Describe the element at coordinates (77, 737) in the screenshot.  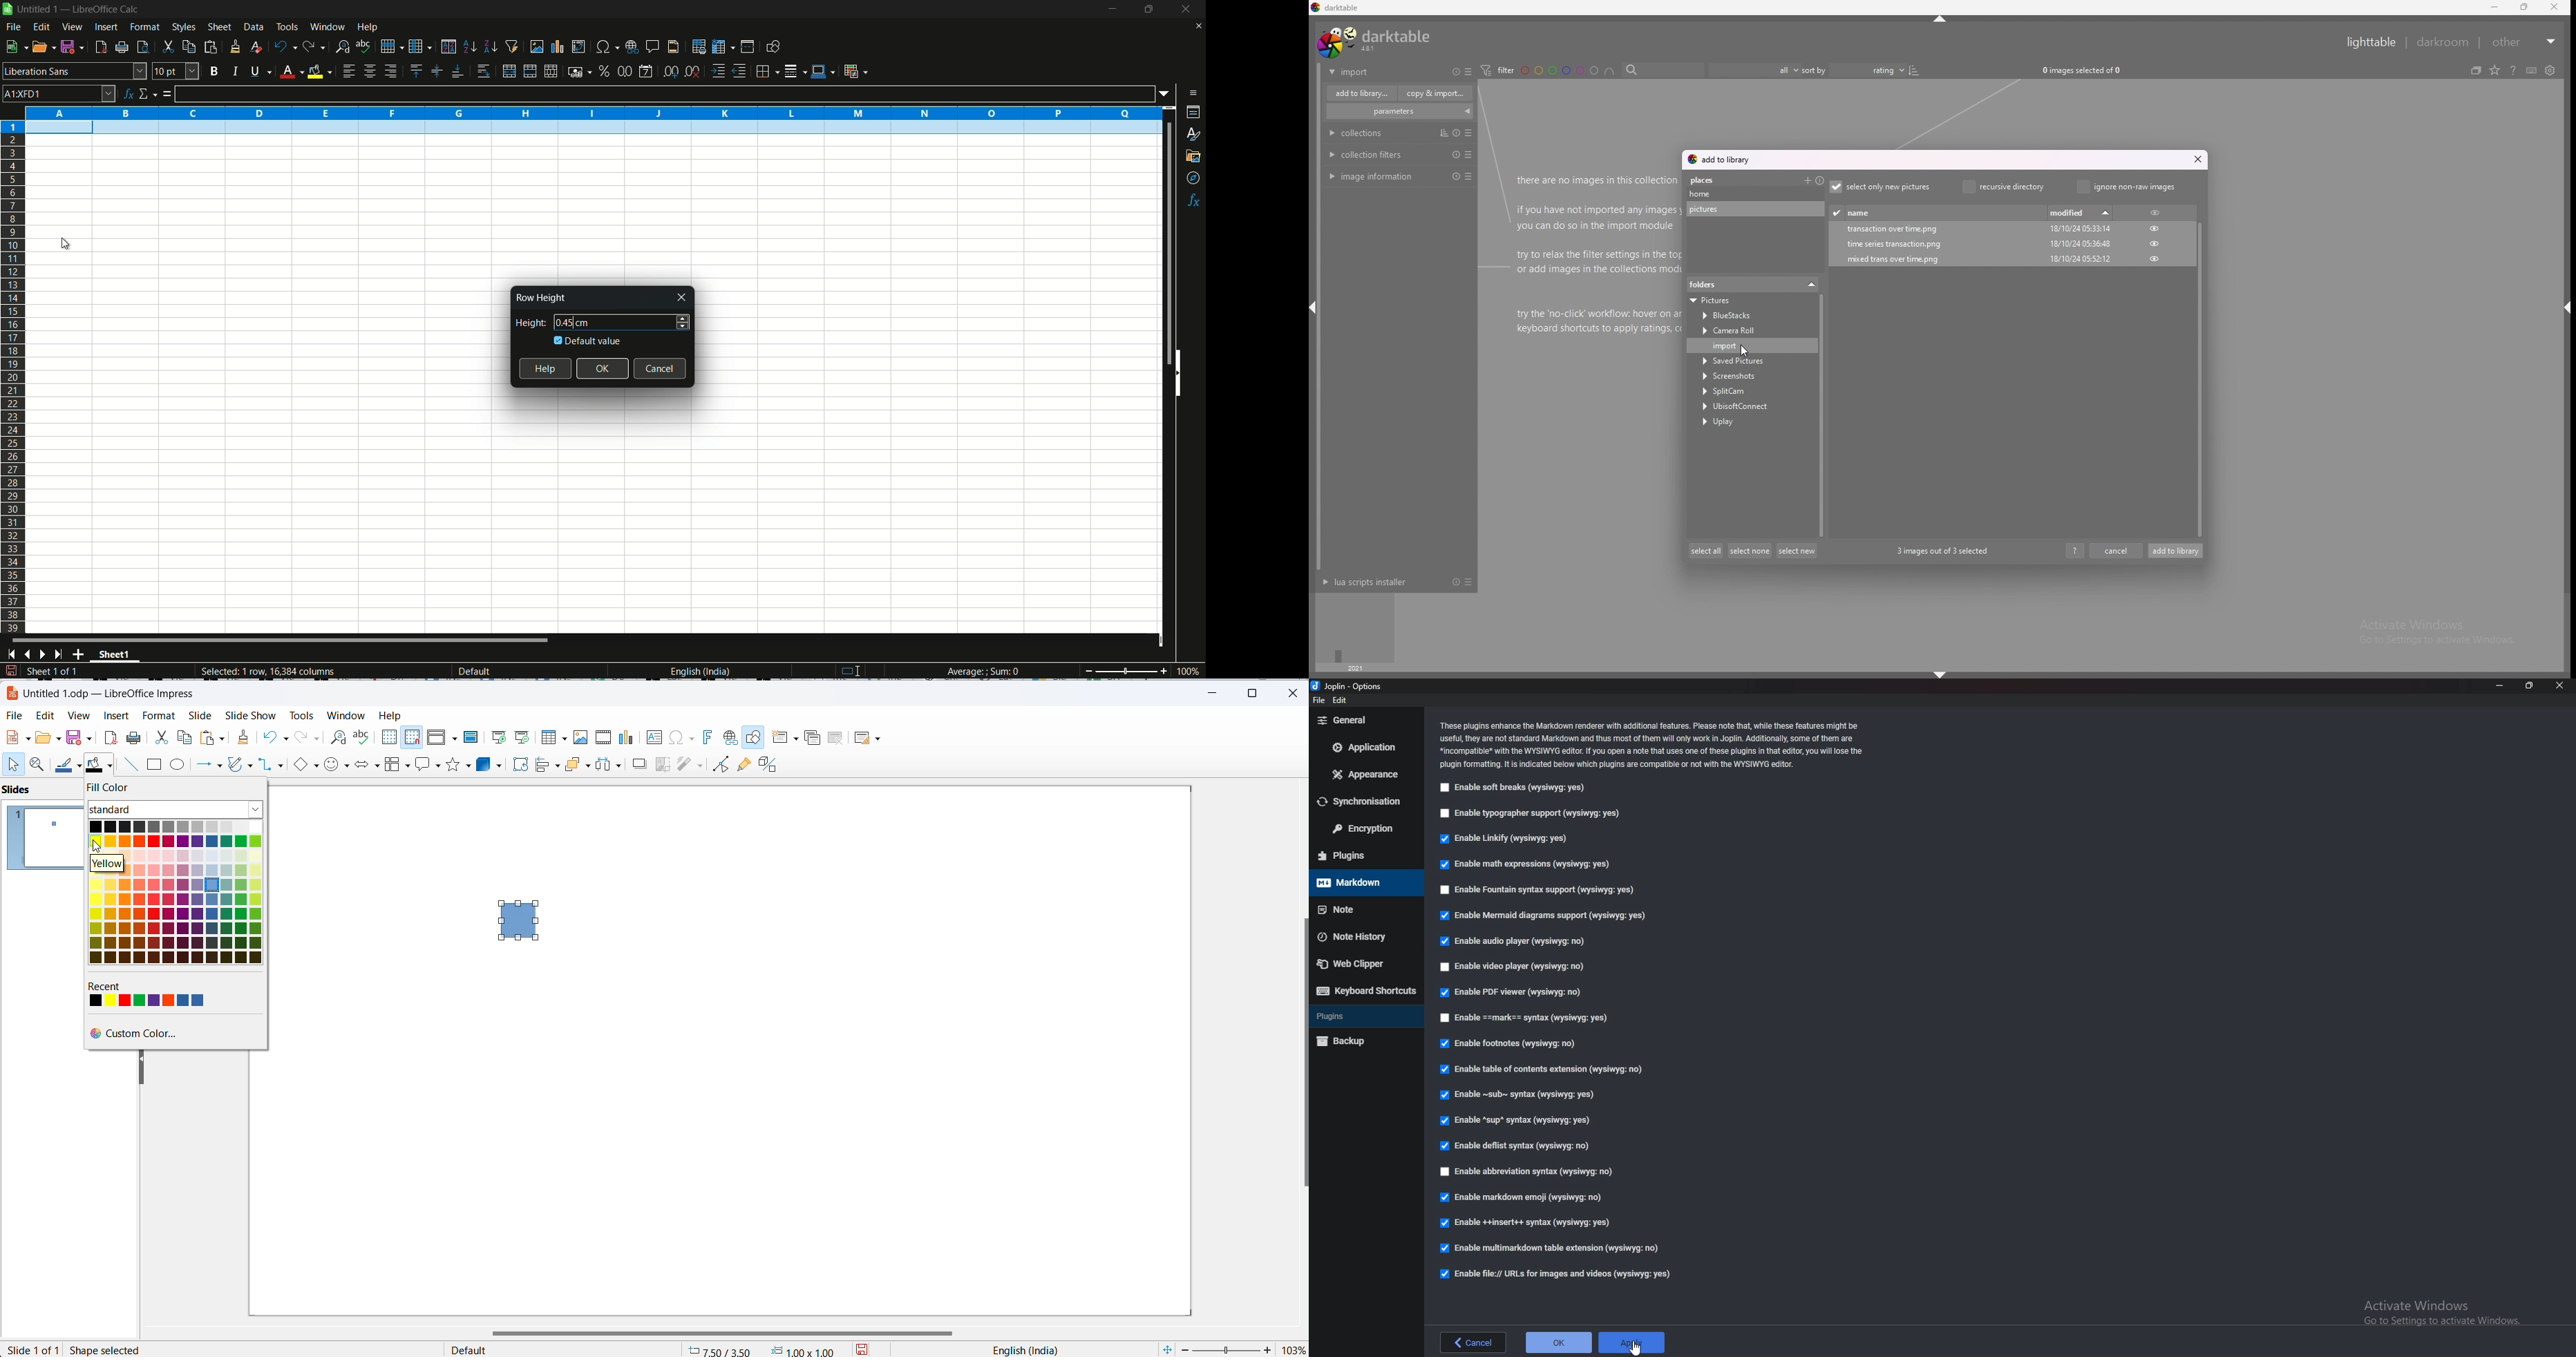
I see `save option` at that location.